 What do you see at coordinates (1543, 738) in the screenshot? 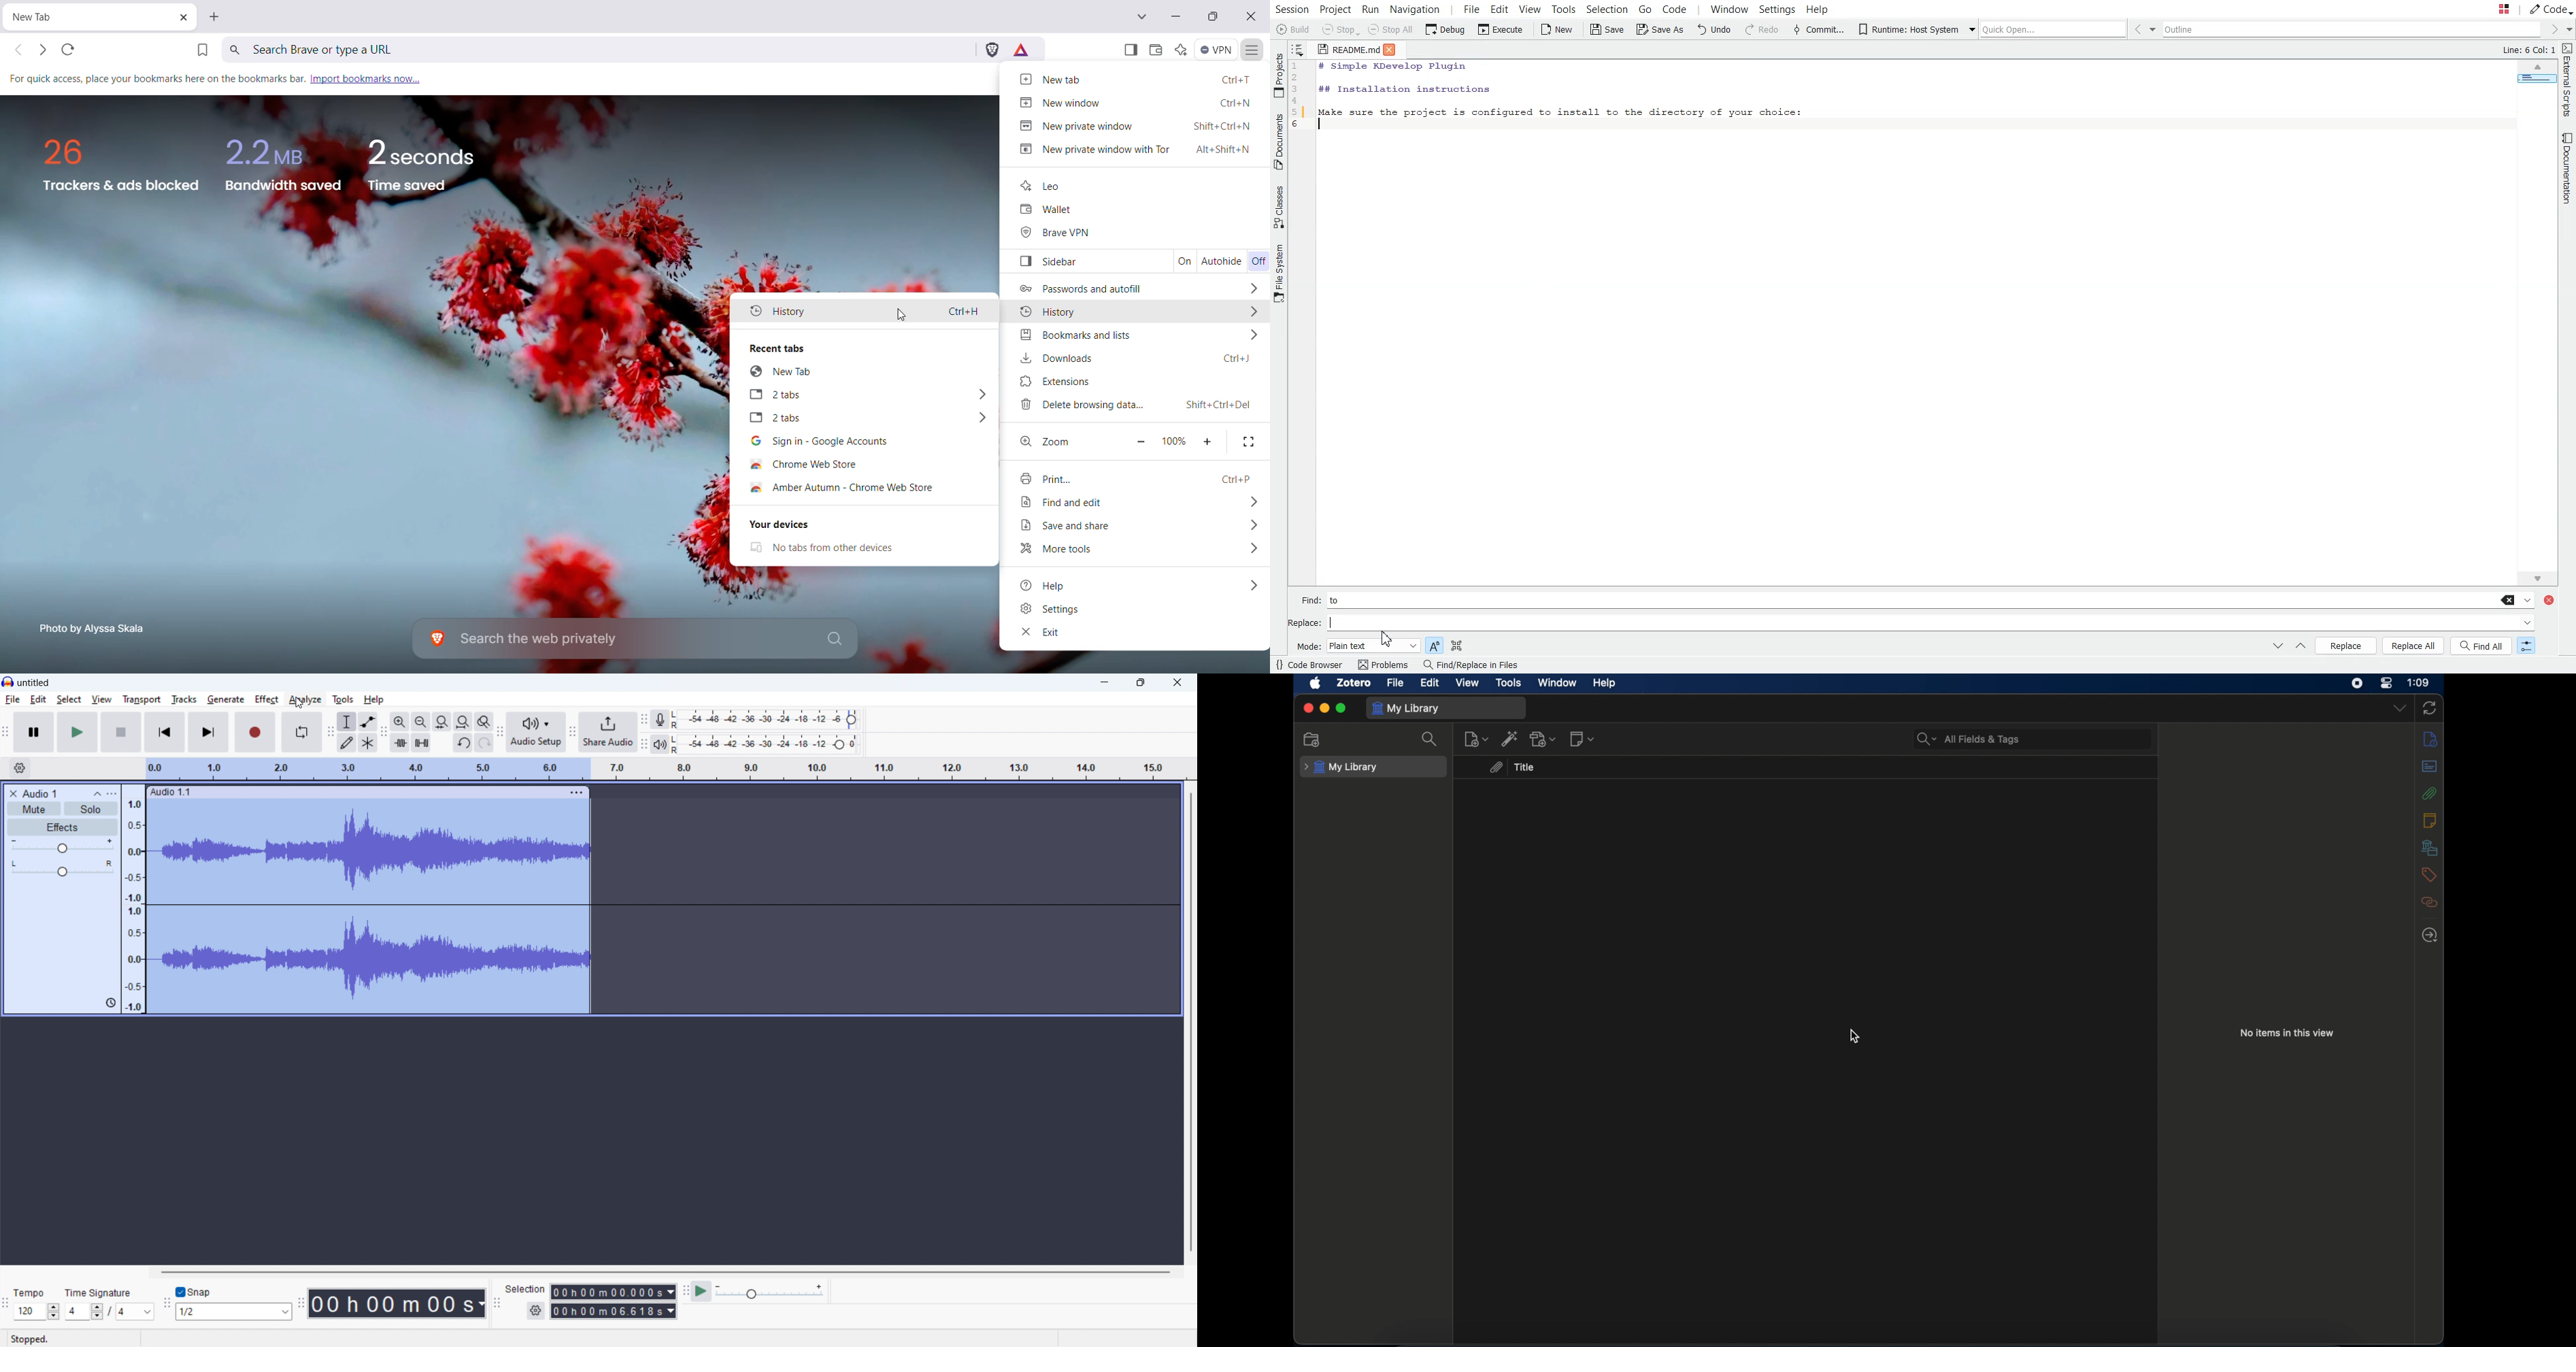
I see `add attachments` at bounding box center [1543, 738].